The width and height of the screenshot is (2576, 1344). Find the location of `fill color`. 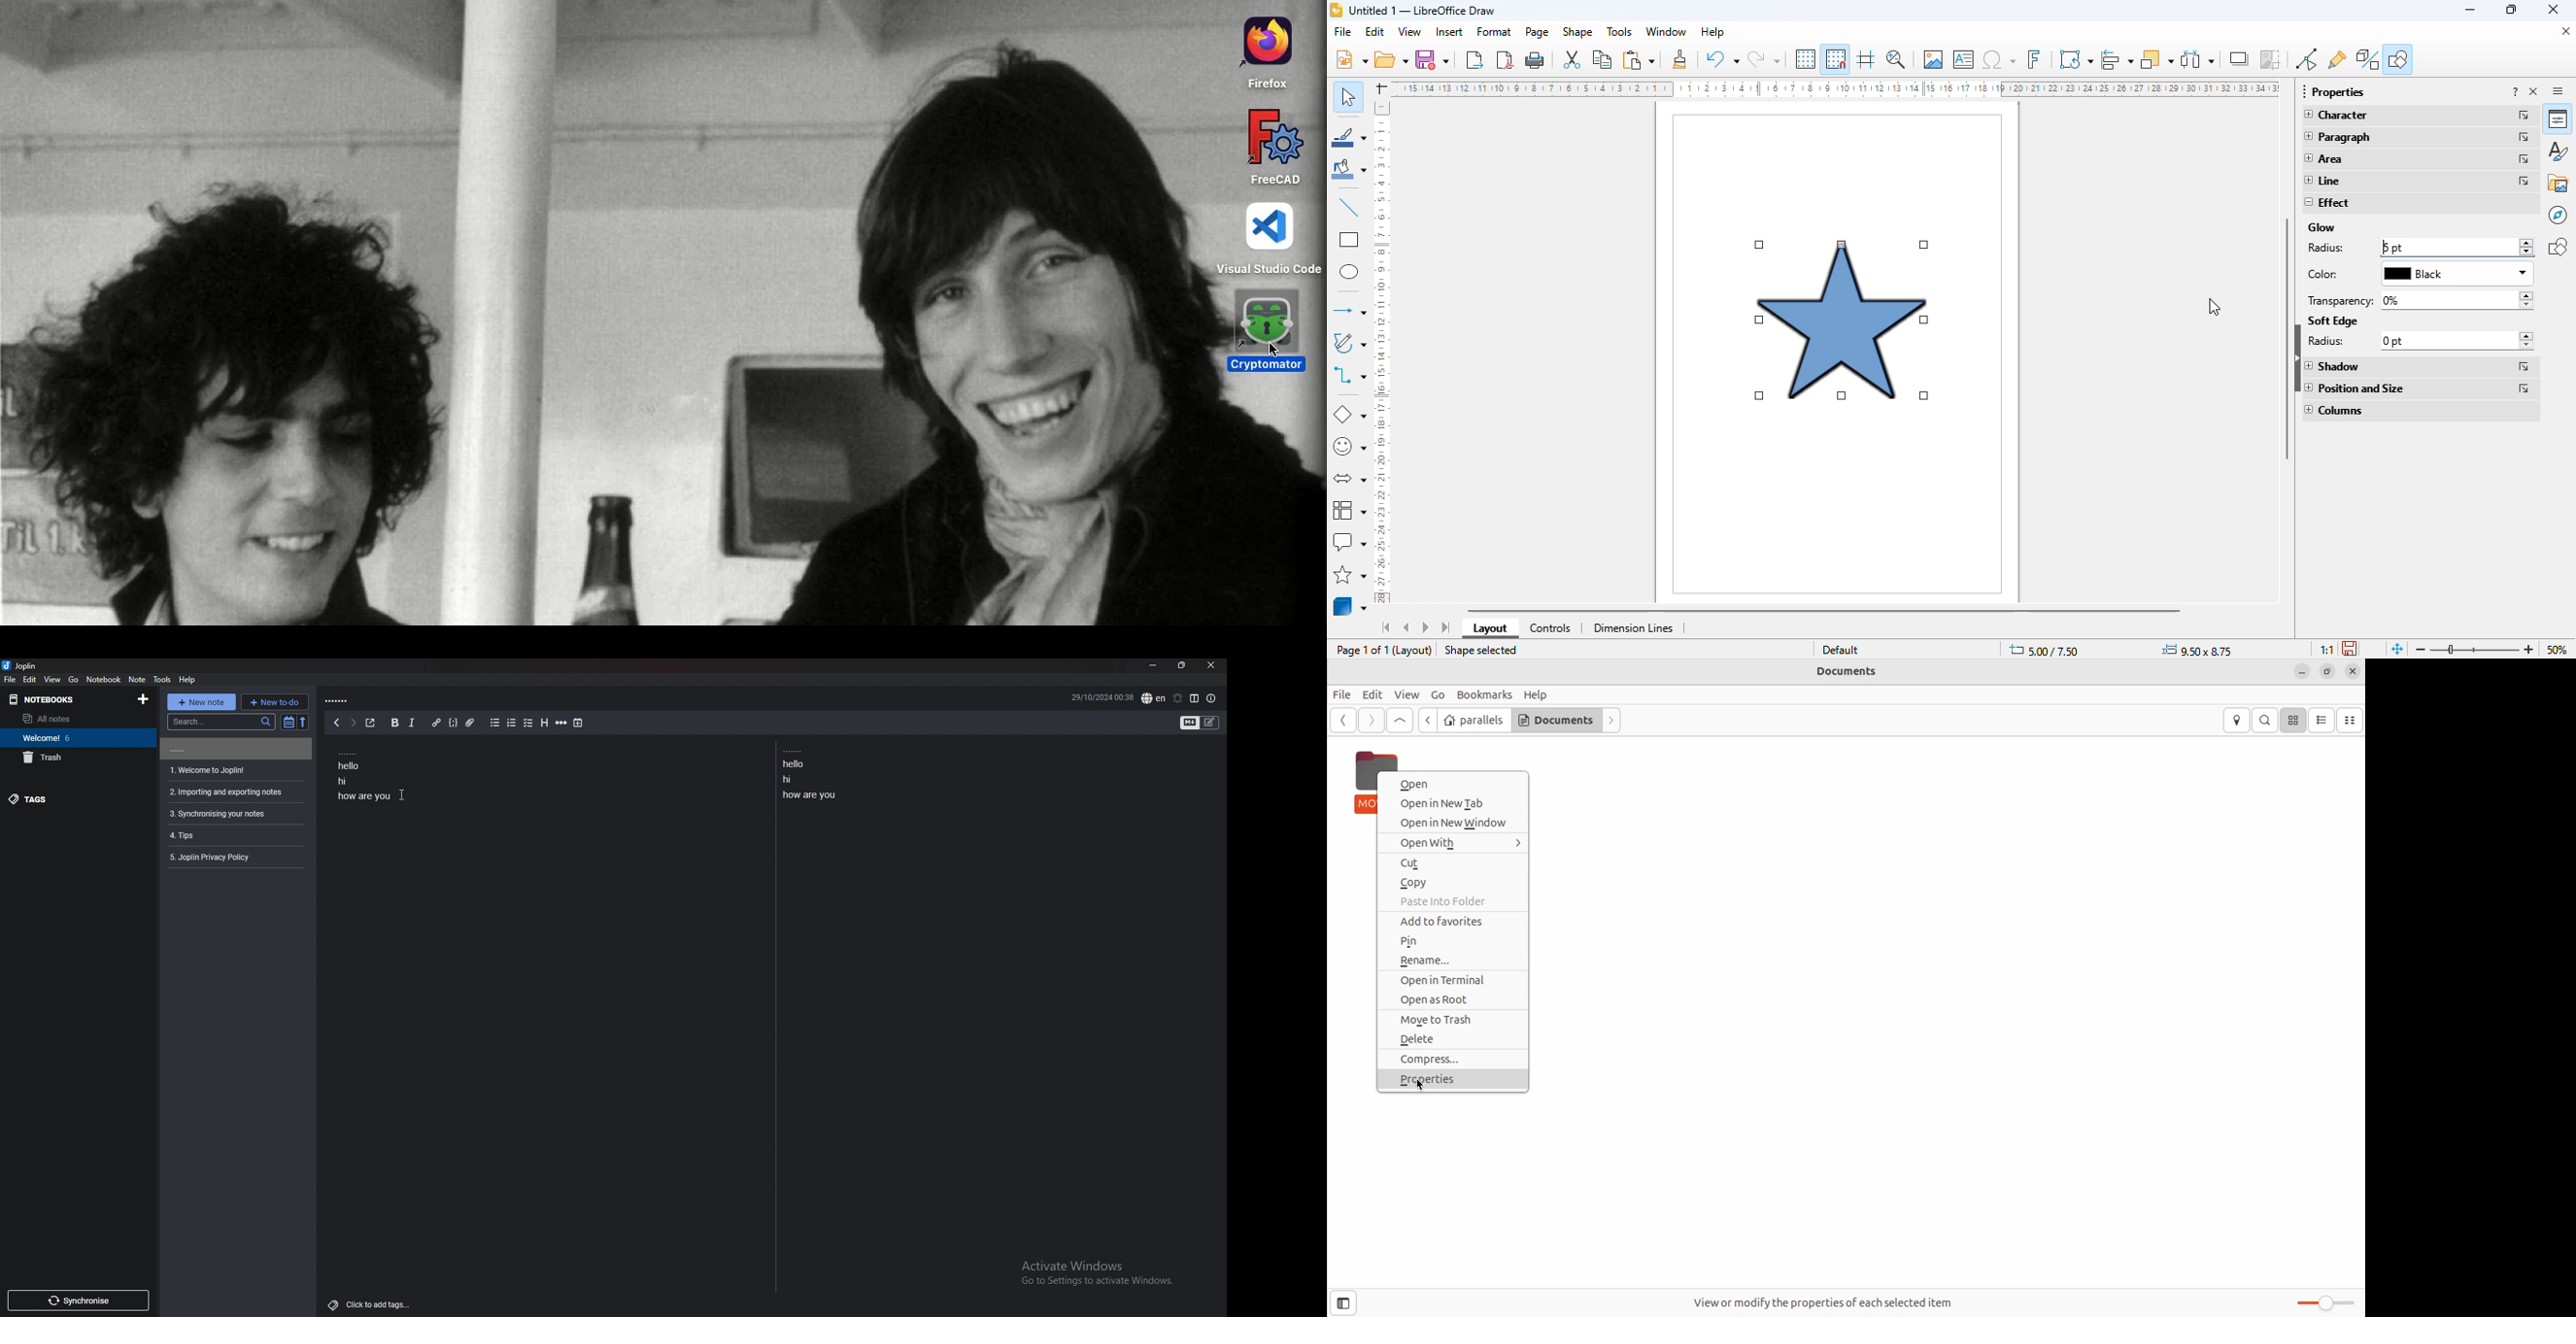

fill color is located at coordinates (1348, 171).